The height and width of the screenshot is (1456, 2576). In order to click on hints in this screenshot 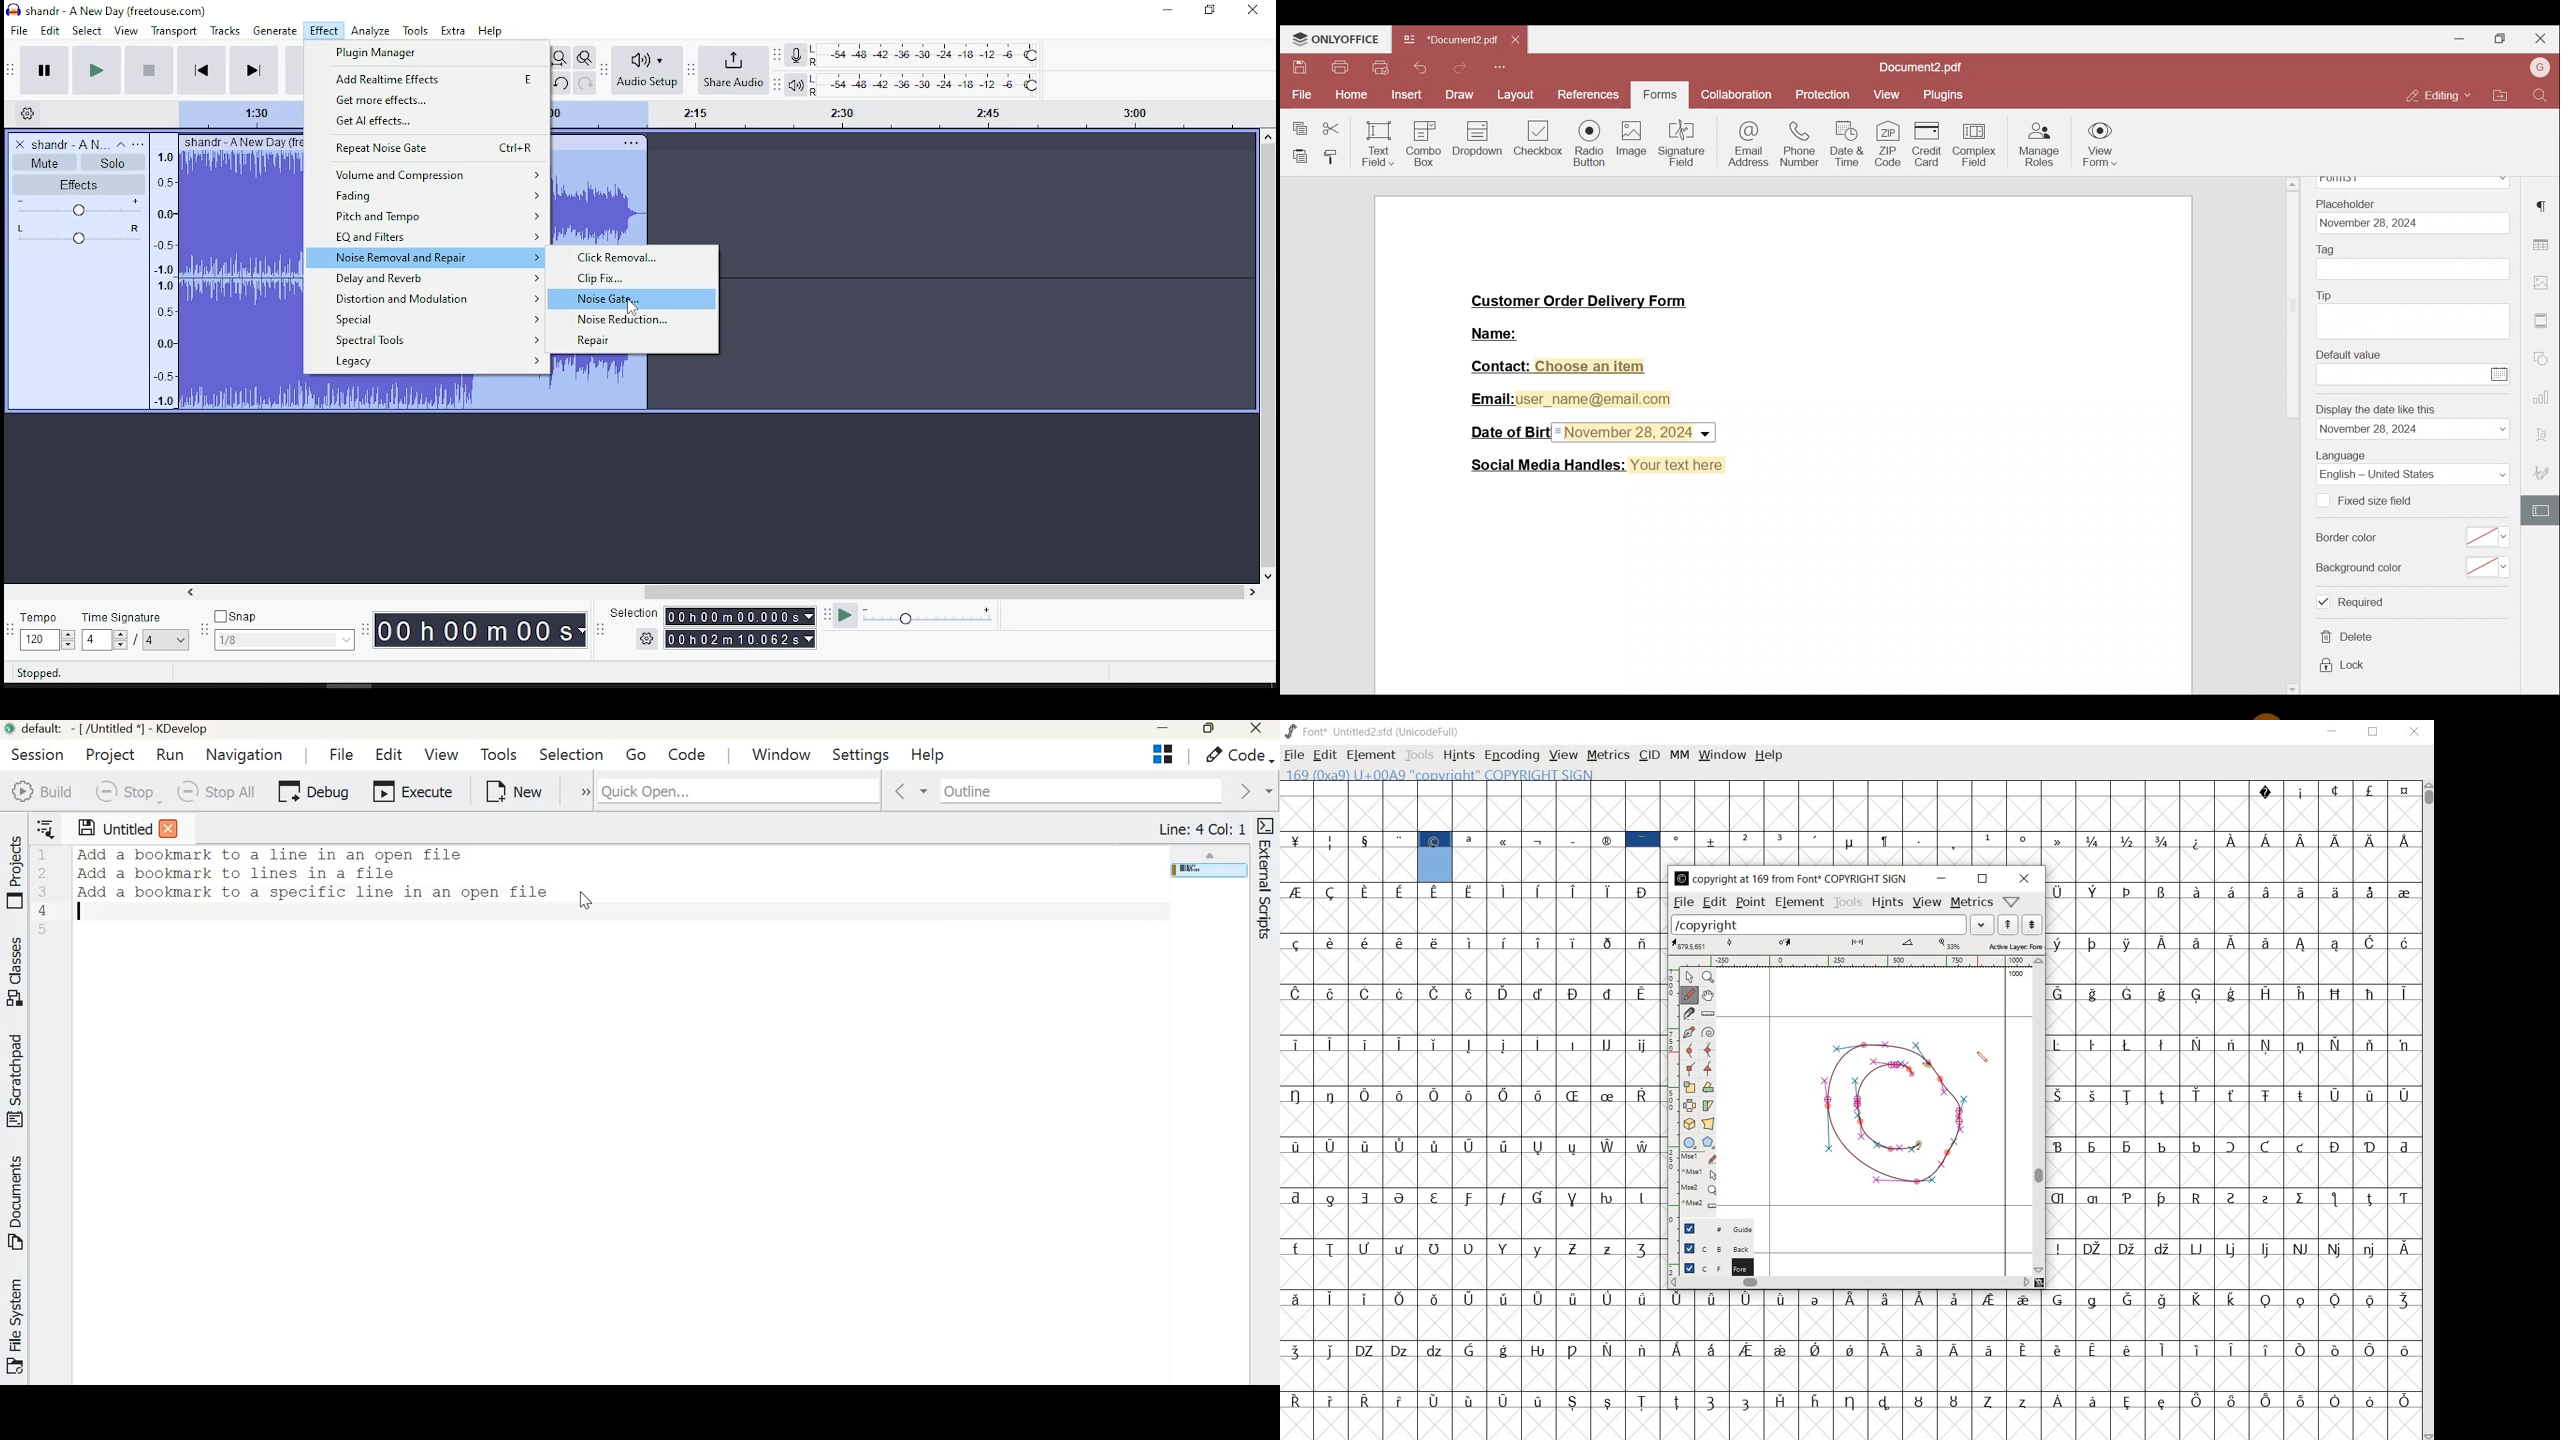, I will do `click(1886, 902)`.